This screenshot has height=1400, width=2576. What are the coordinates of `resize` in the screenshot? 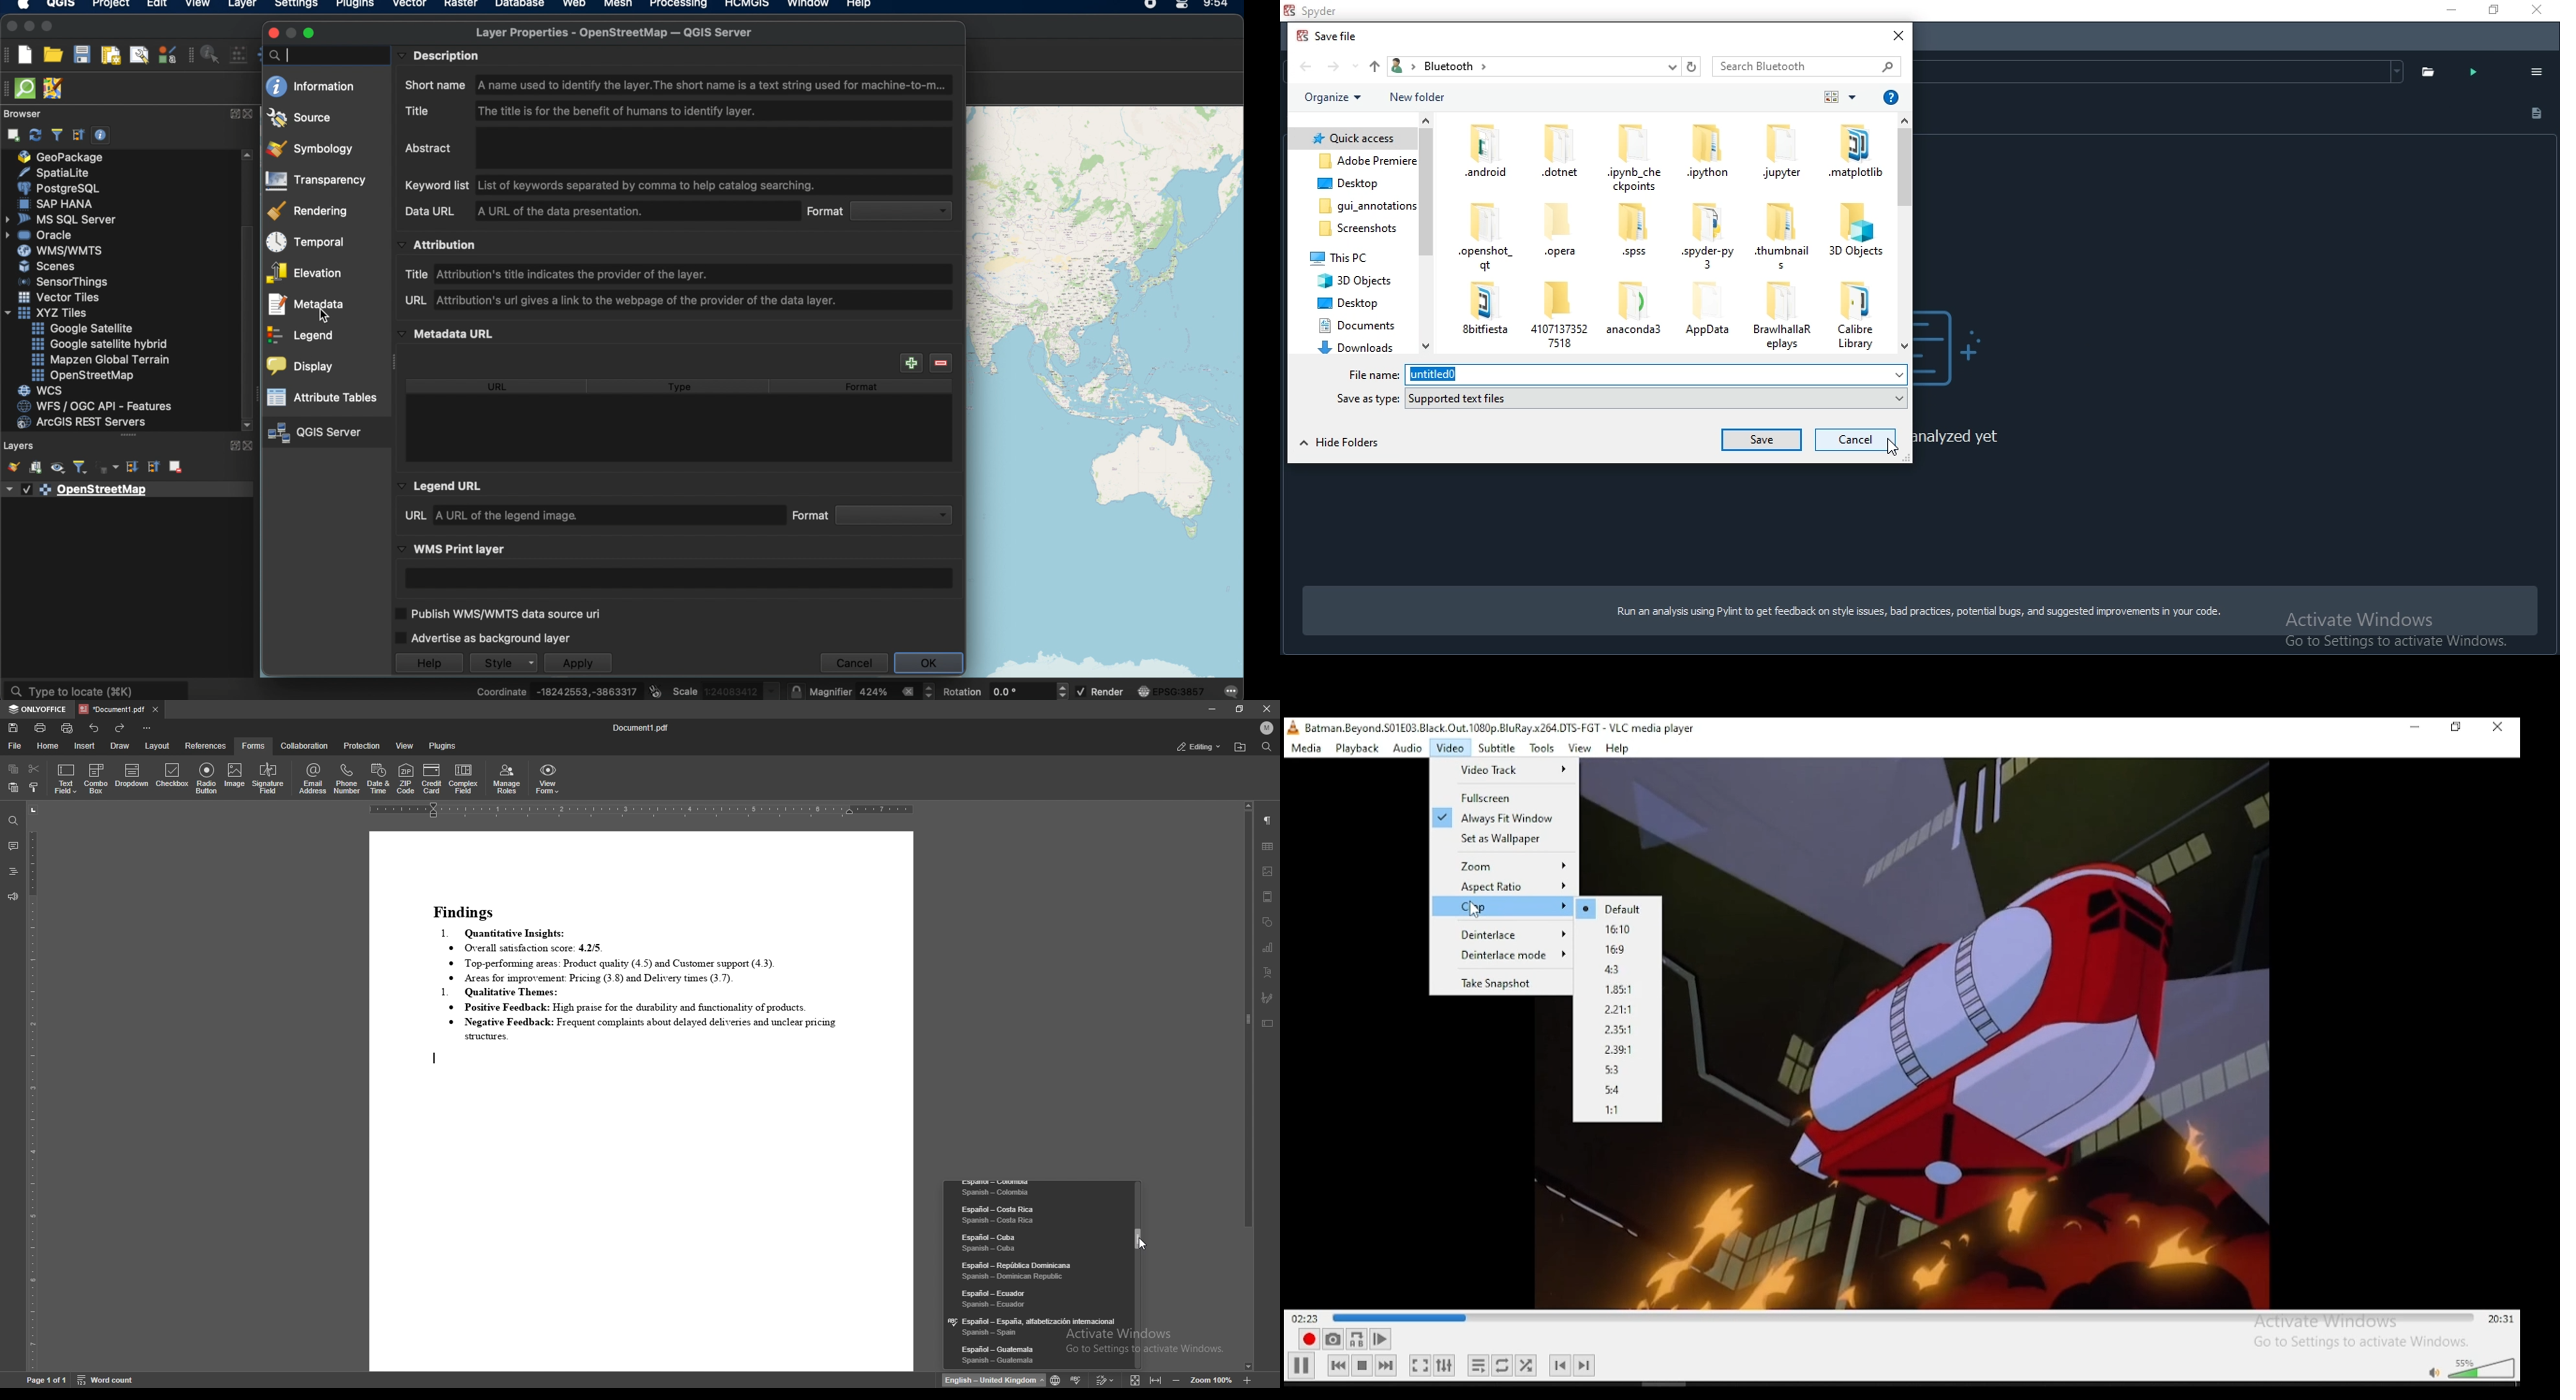 It's located at (1239, 709).